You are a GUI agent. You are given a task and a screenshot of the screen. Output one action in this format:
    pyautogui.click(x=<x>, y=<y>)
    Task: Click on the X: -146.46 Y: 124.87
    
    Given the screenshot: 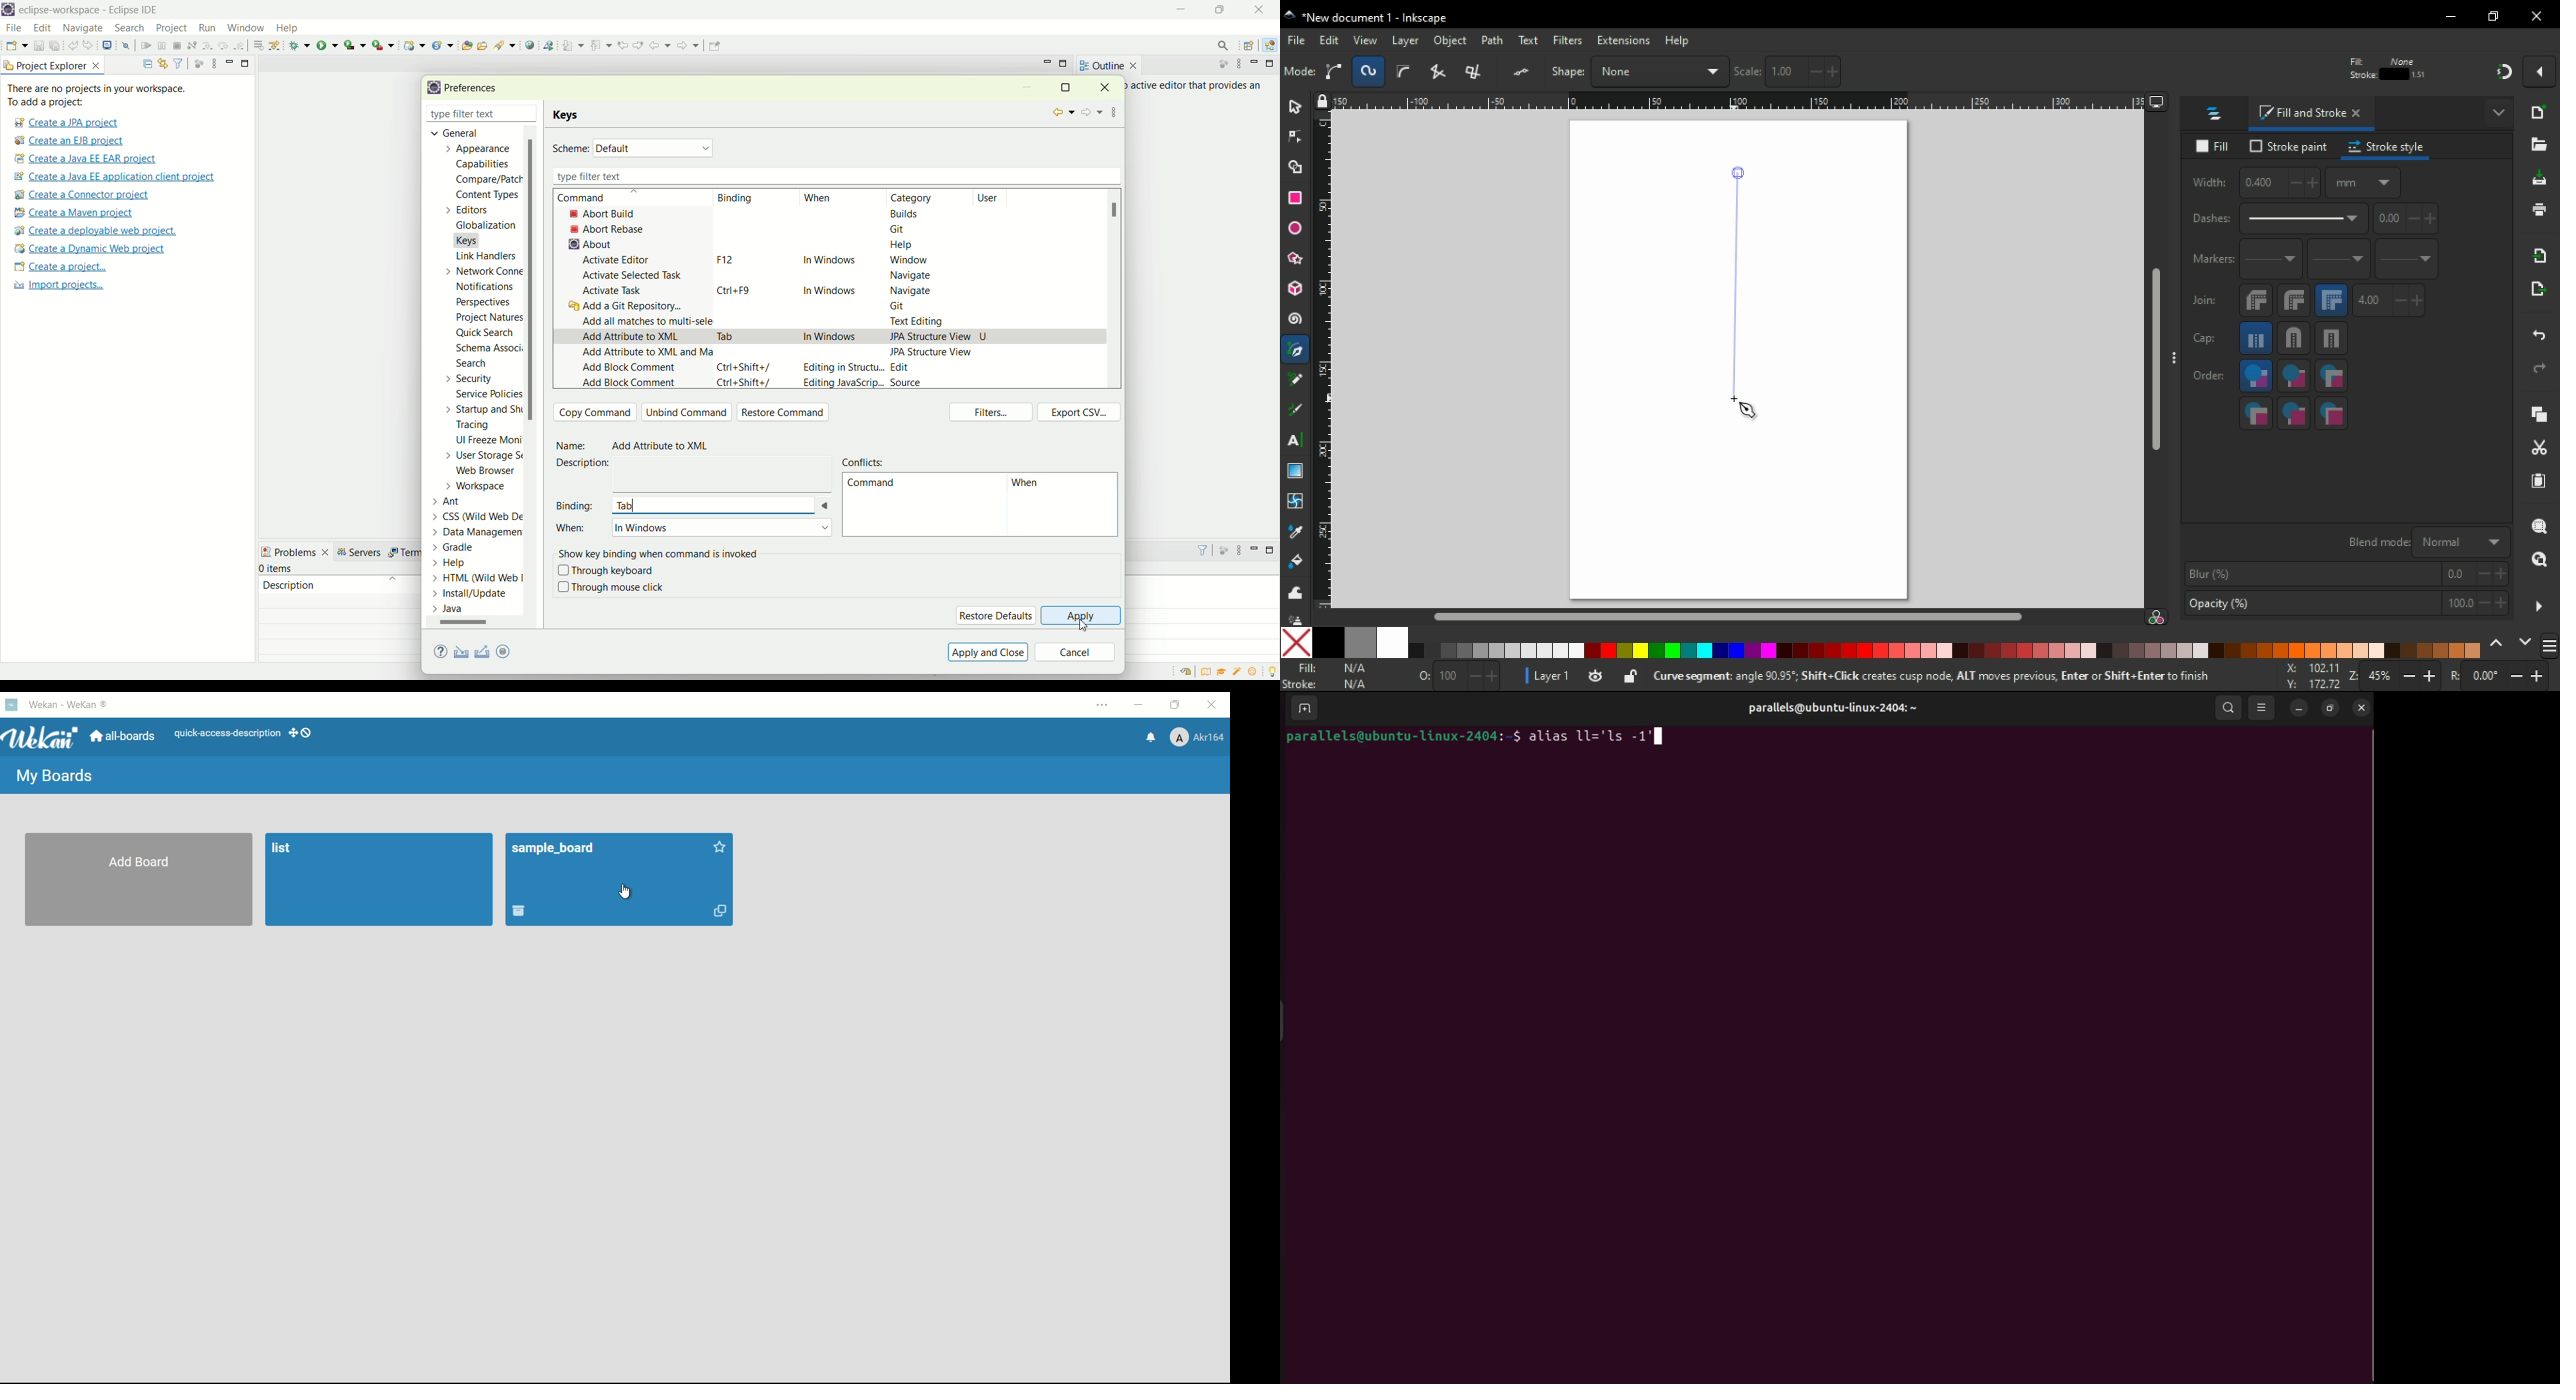 What is the action you would take?
    pyautogui.click(x=2306, y=677)
    